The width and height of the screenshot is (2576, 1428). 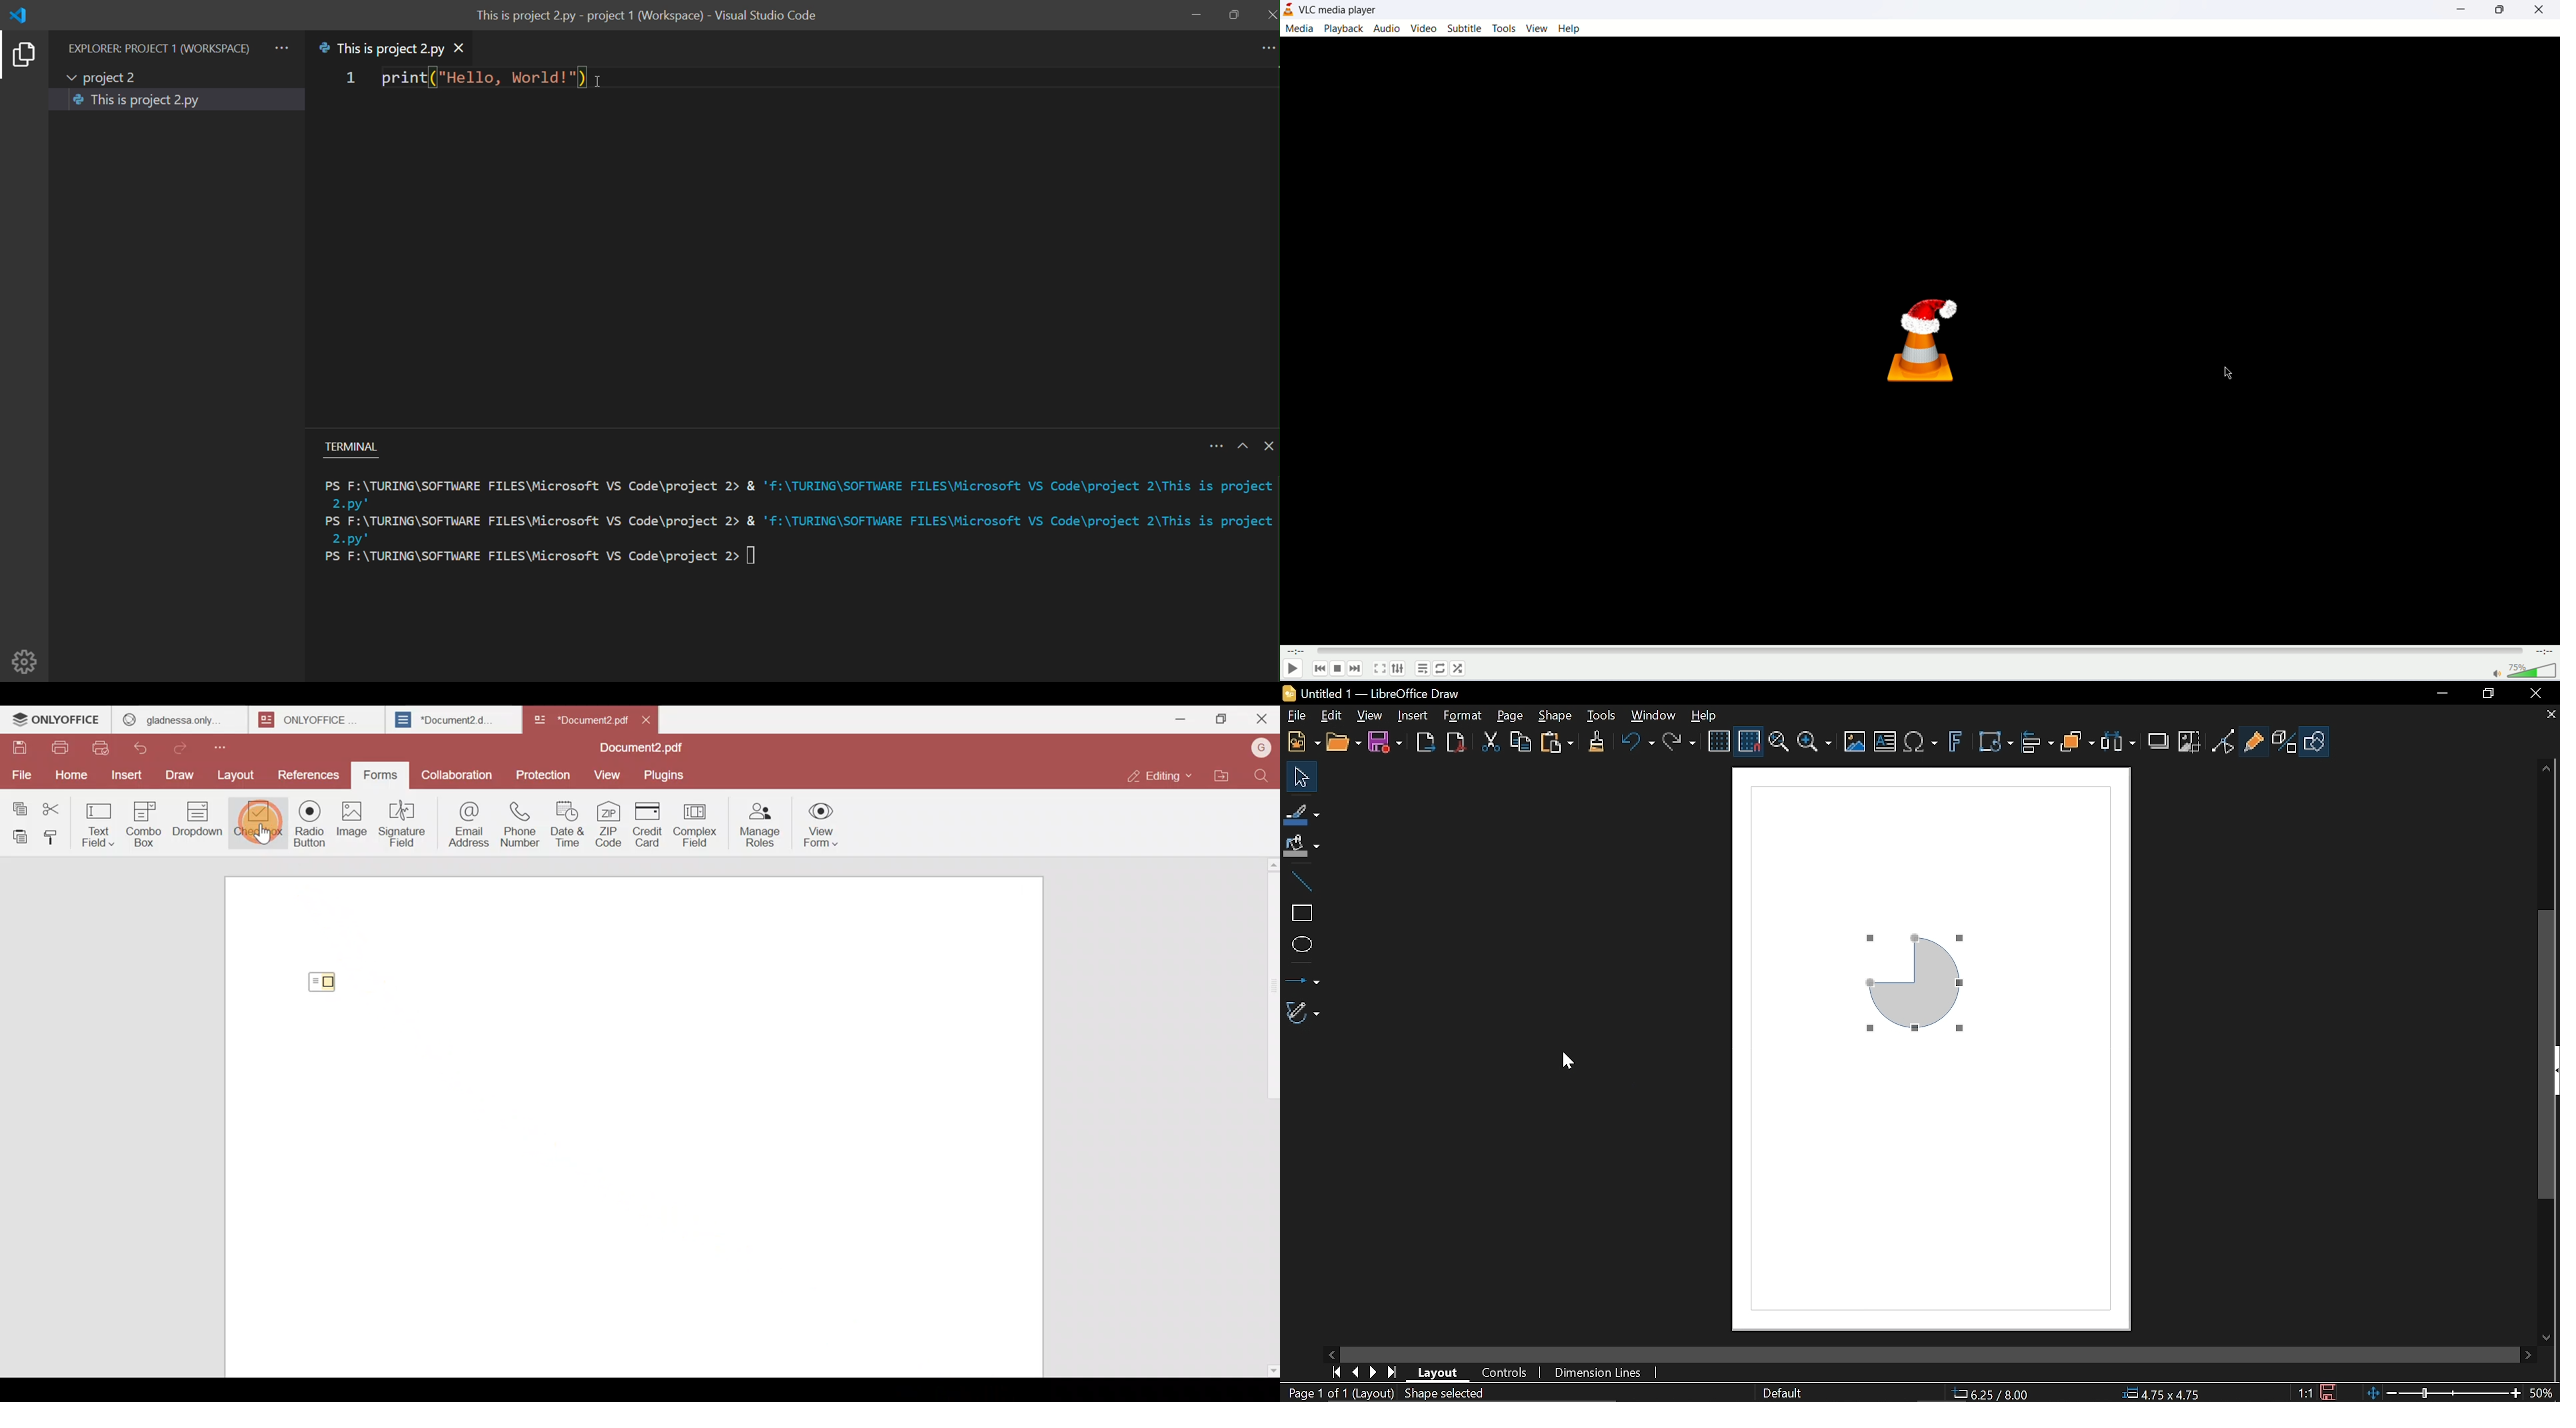 What do you see at coordinates (2497, 674) in the screenshot?
I see `mute button` at bounding box center [2497, 674].